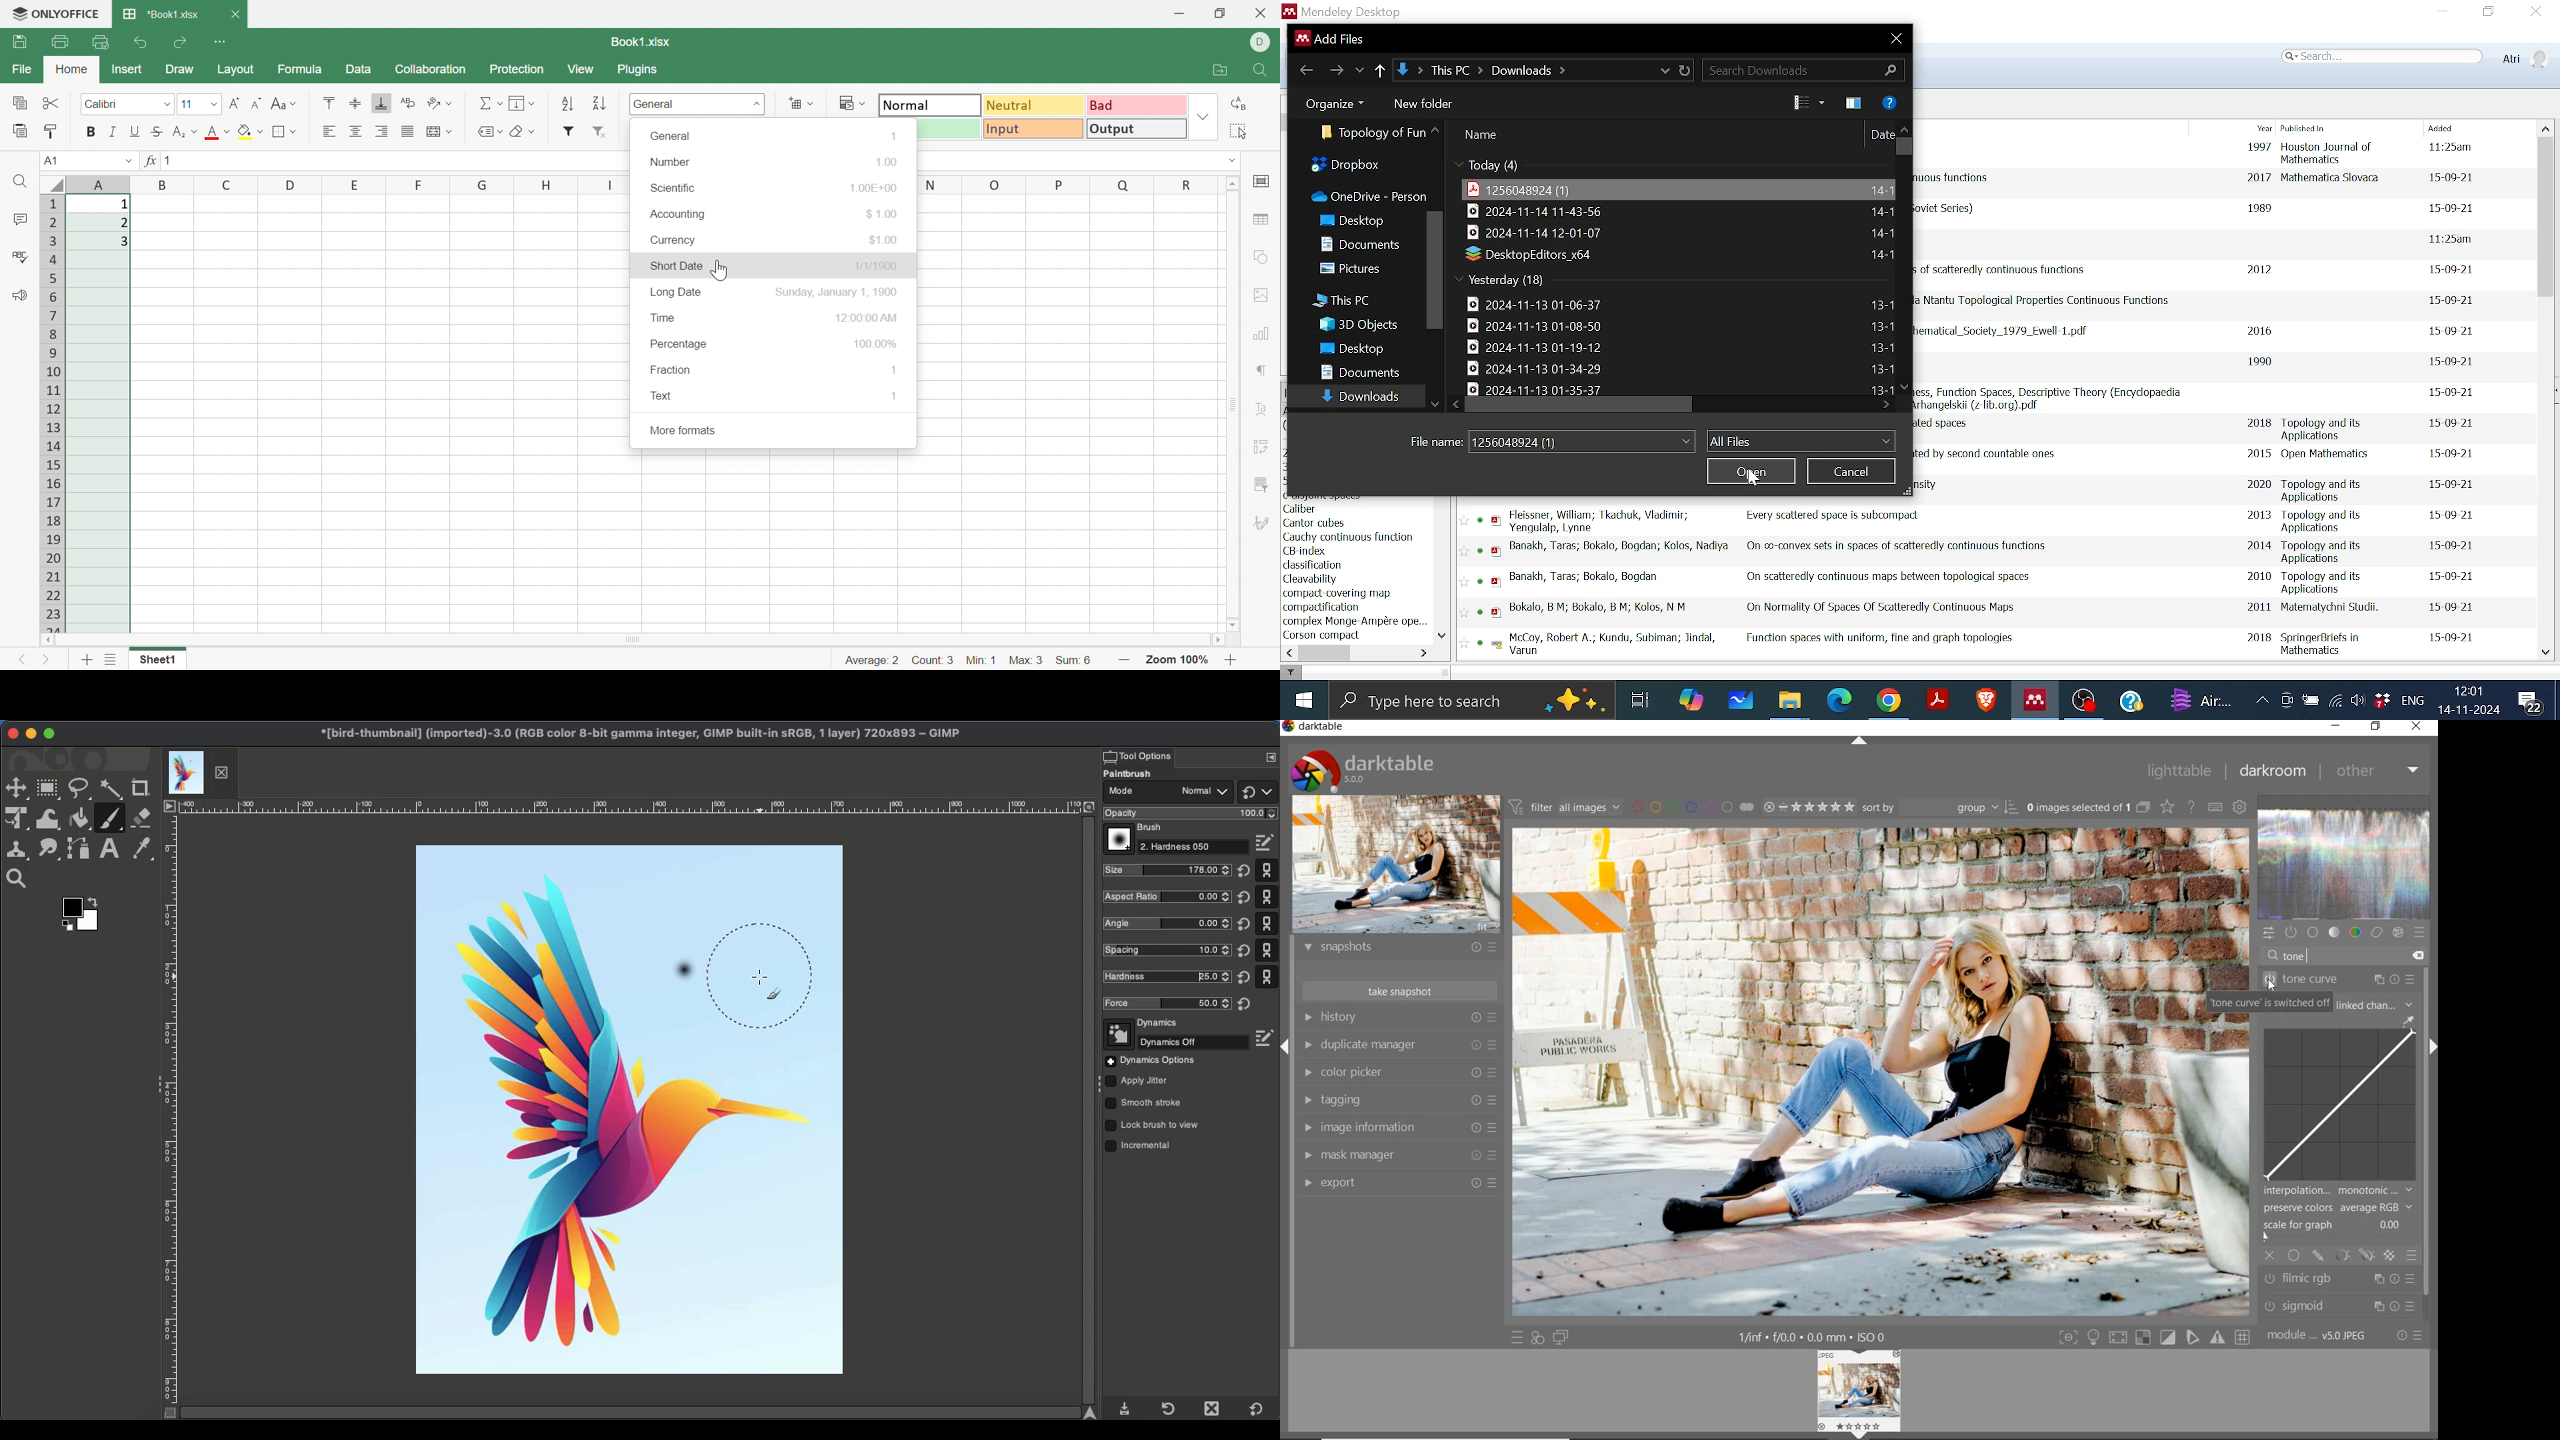 This screenshot has width=2576, height=1456. Describe the element at coordinates (1422, 652) in the screenshot. I see `Move left` at that location.